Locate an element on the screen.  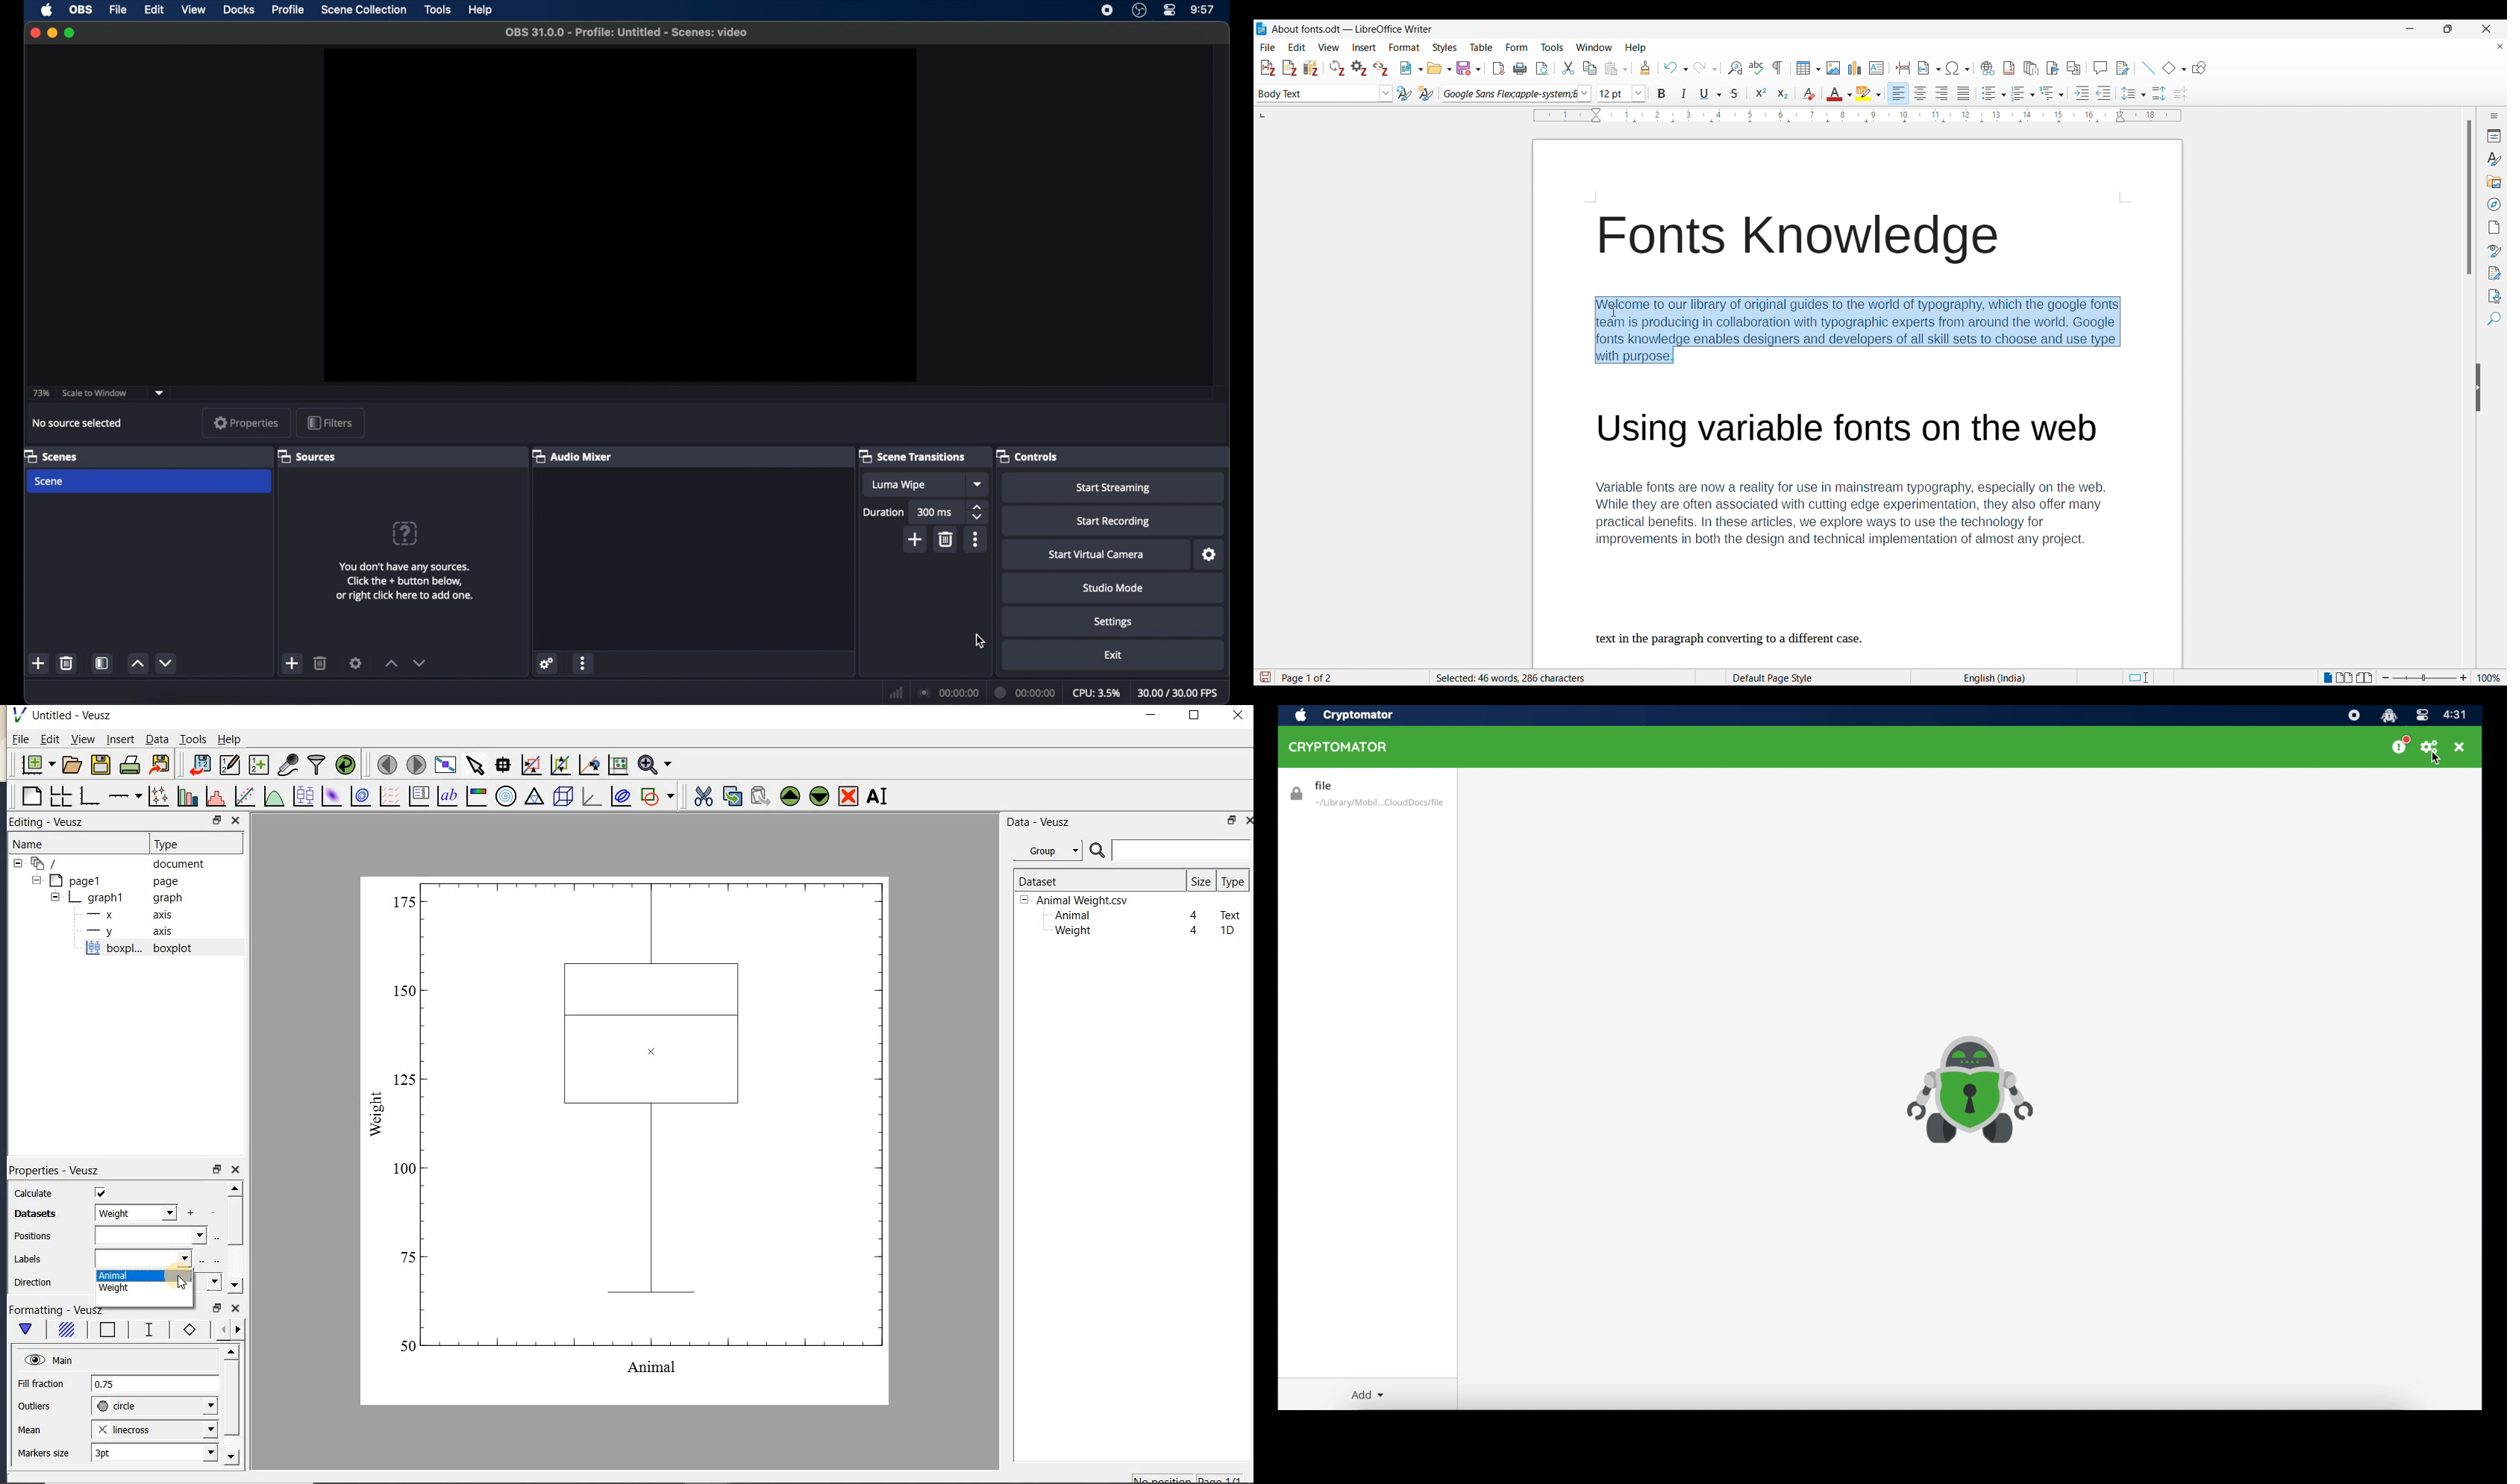
Properties is located at coordinates (2495, 136).